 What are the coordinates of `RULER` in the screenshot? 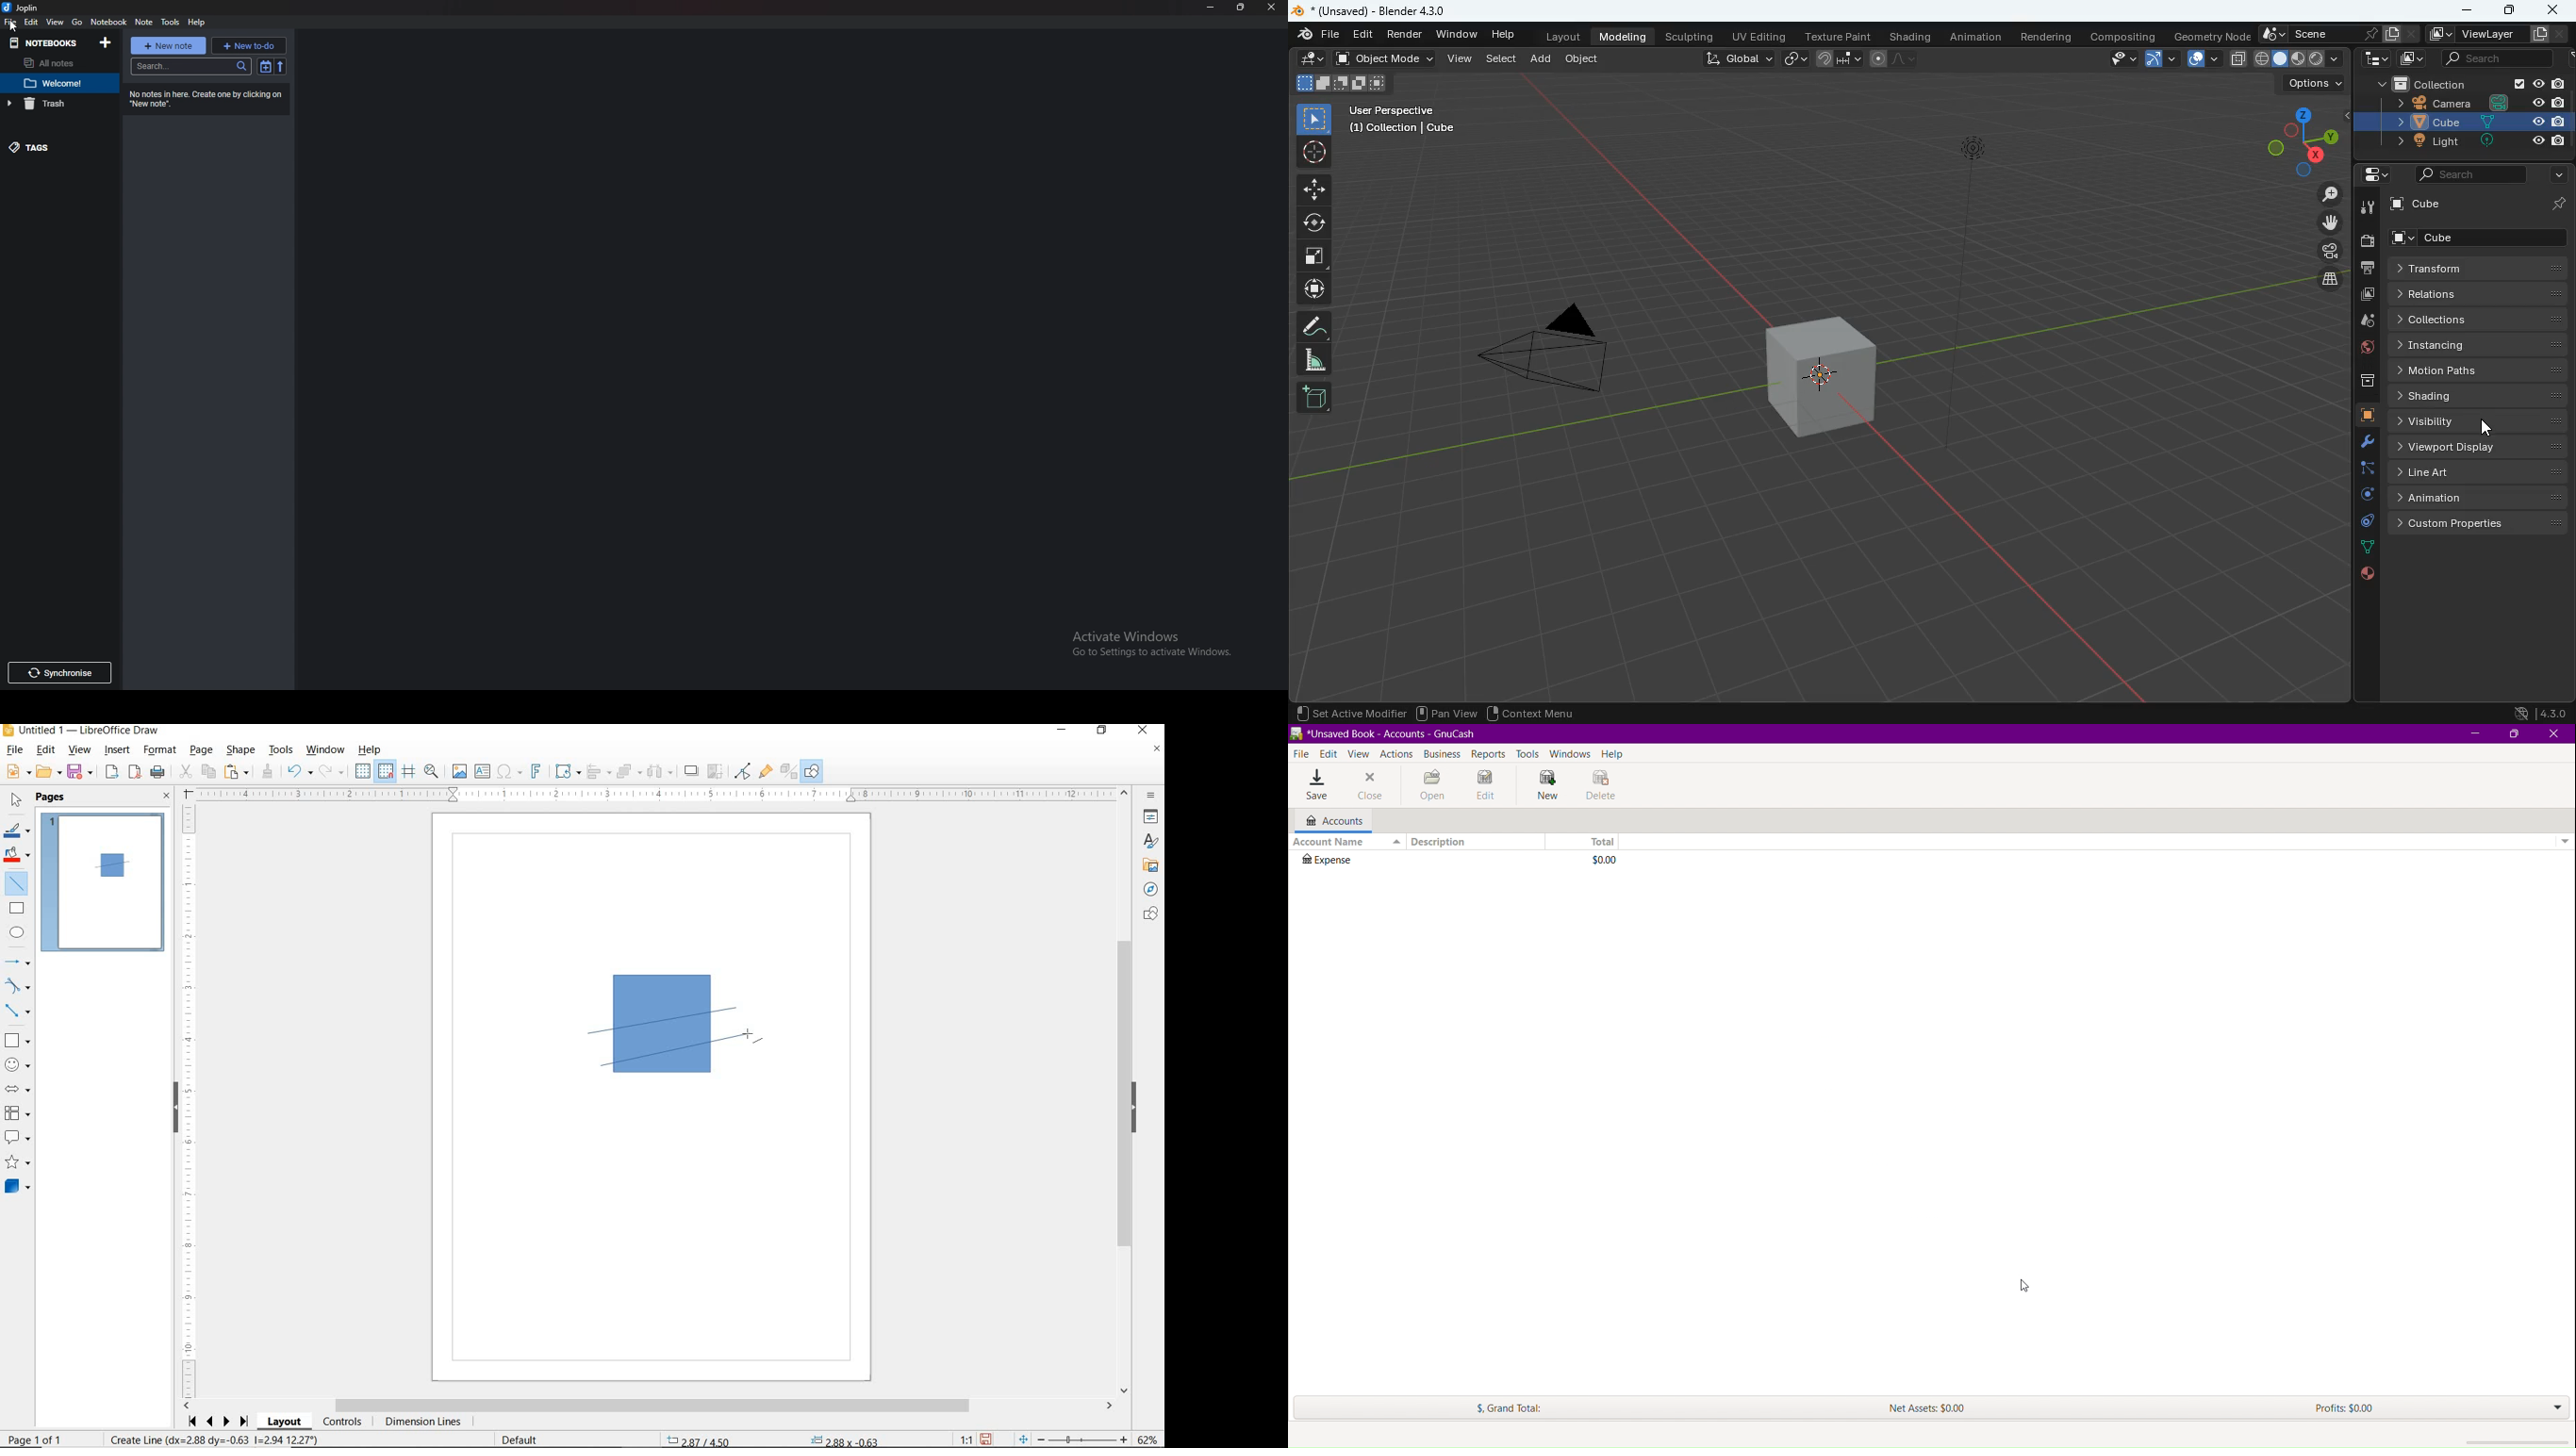 It's located at (656, 794).